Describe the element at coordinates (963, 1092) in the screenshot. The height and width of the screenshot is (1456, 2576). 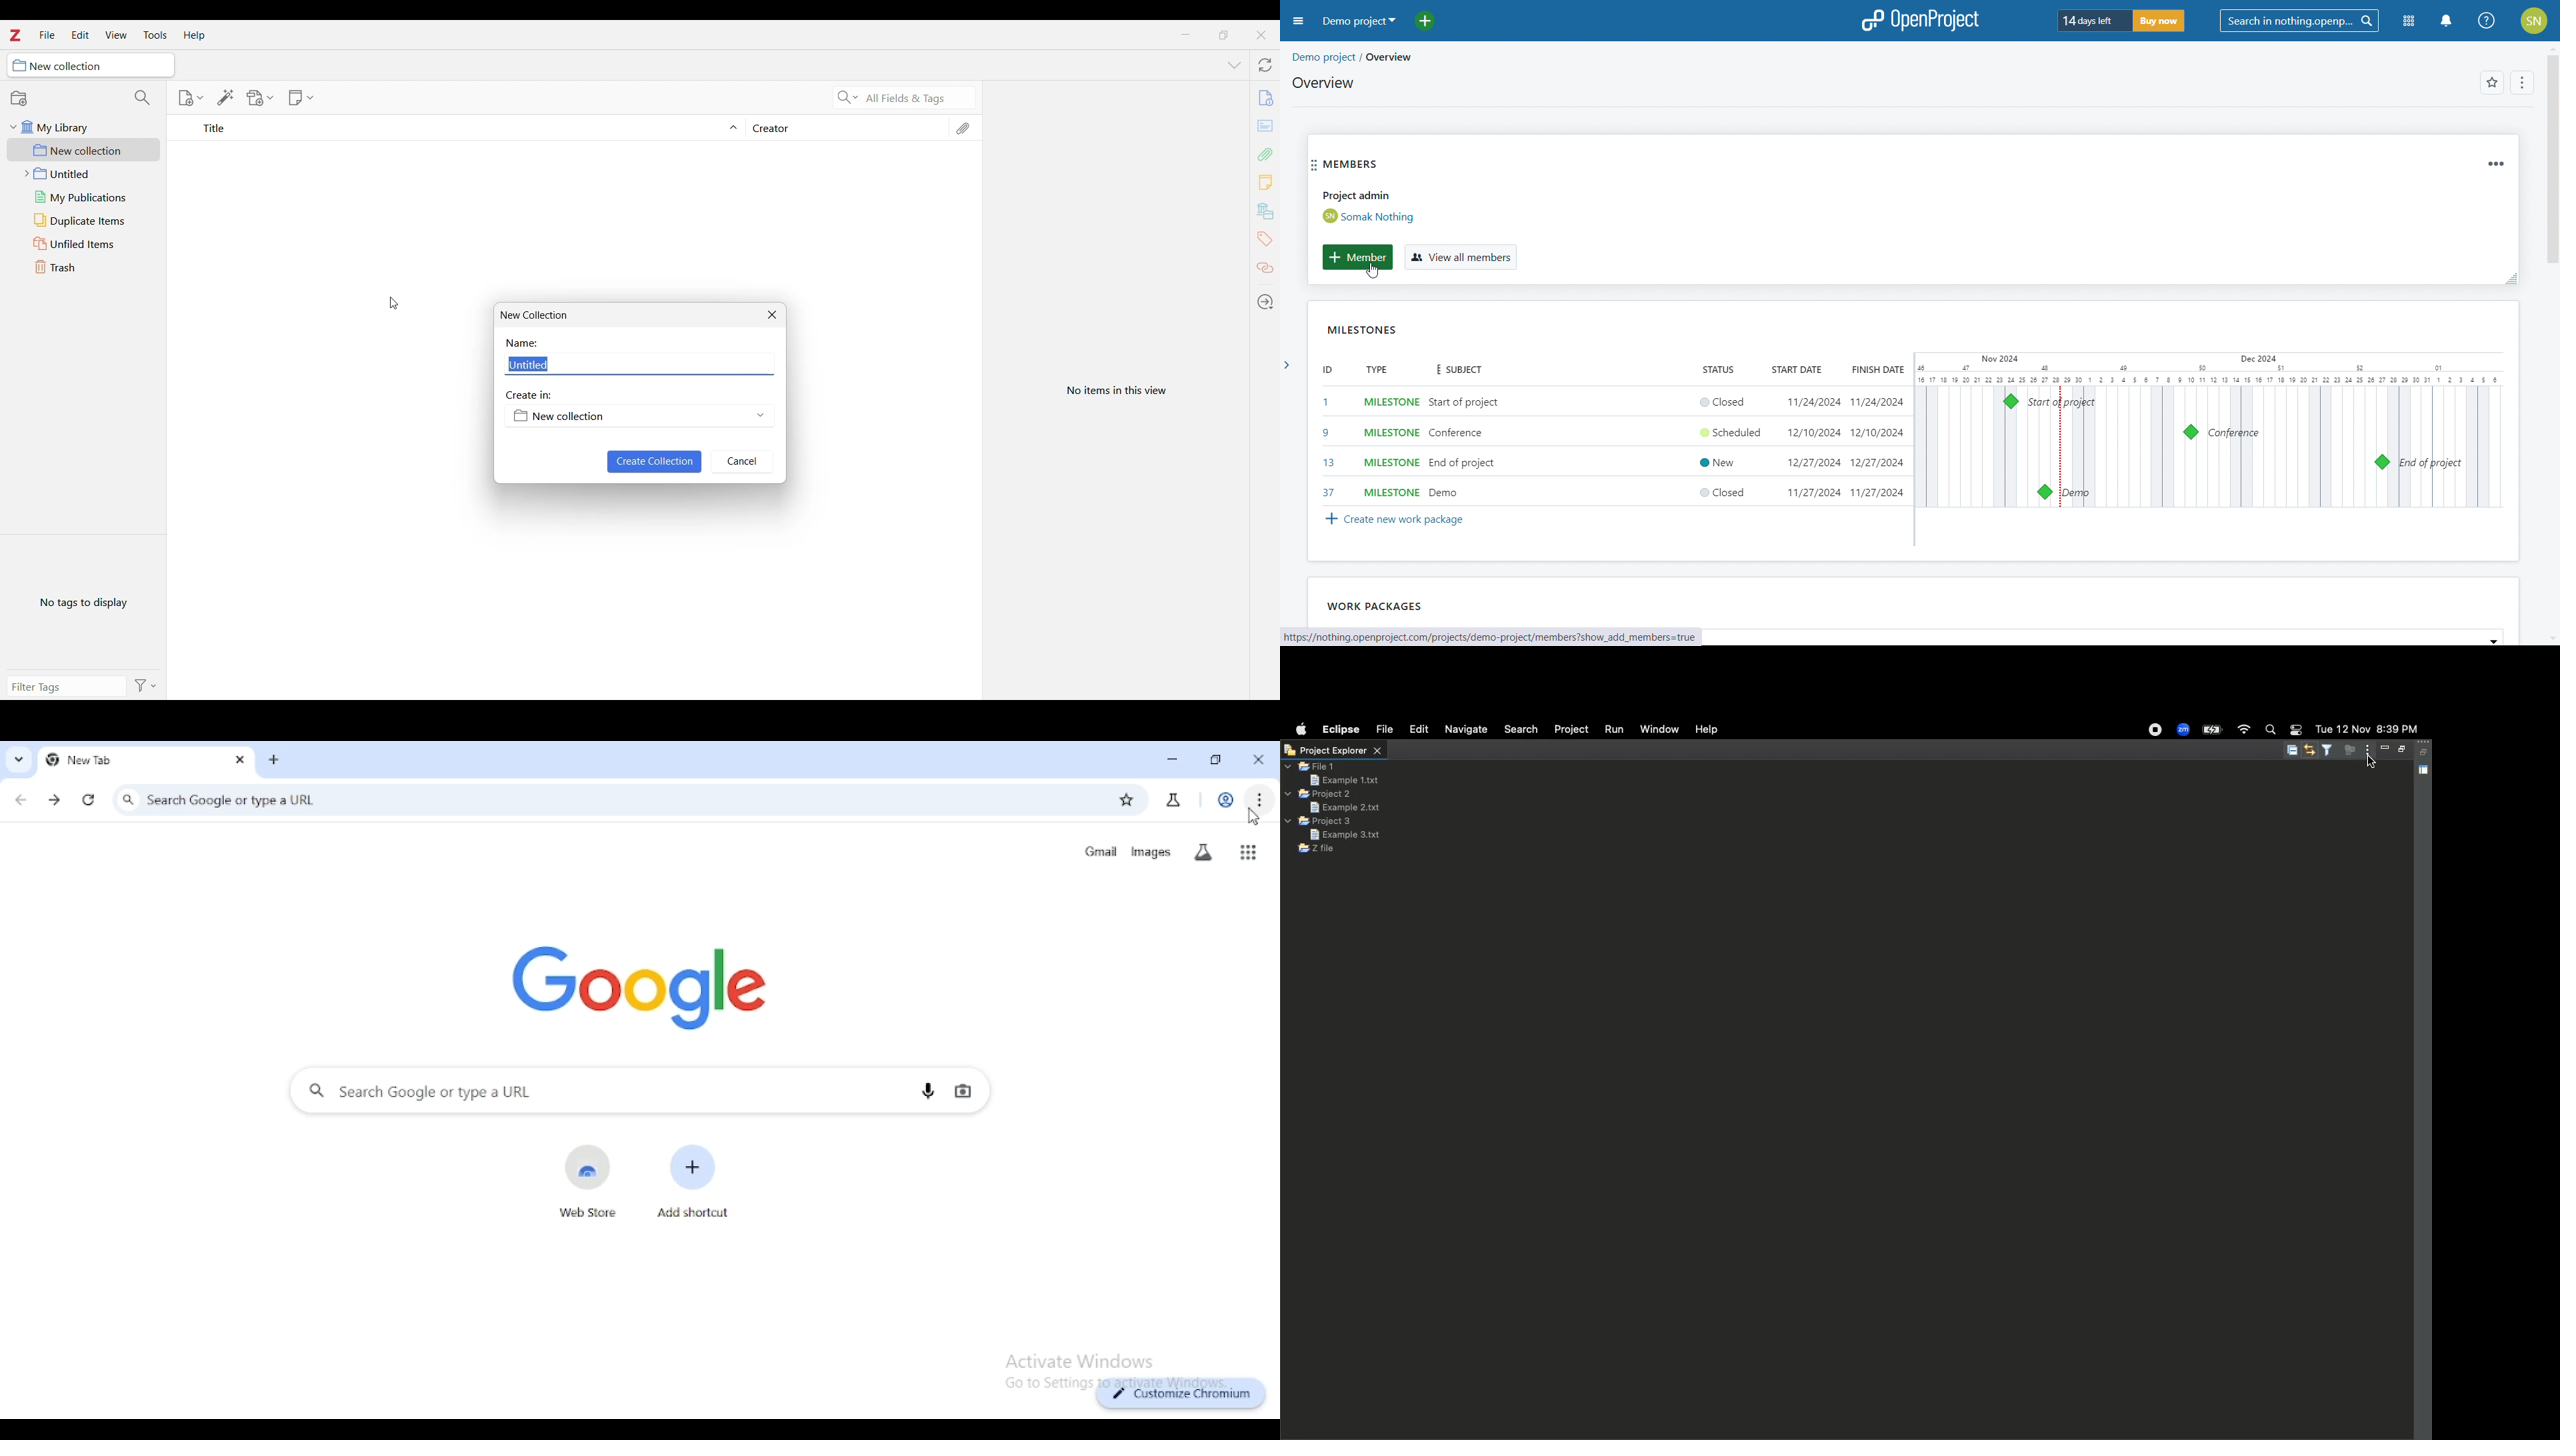
I see `search by image` at that location.